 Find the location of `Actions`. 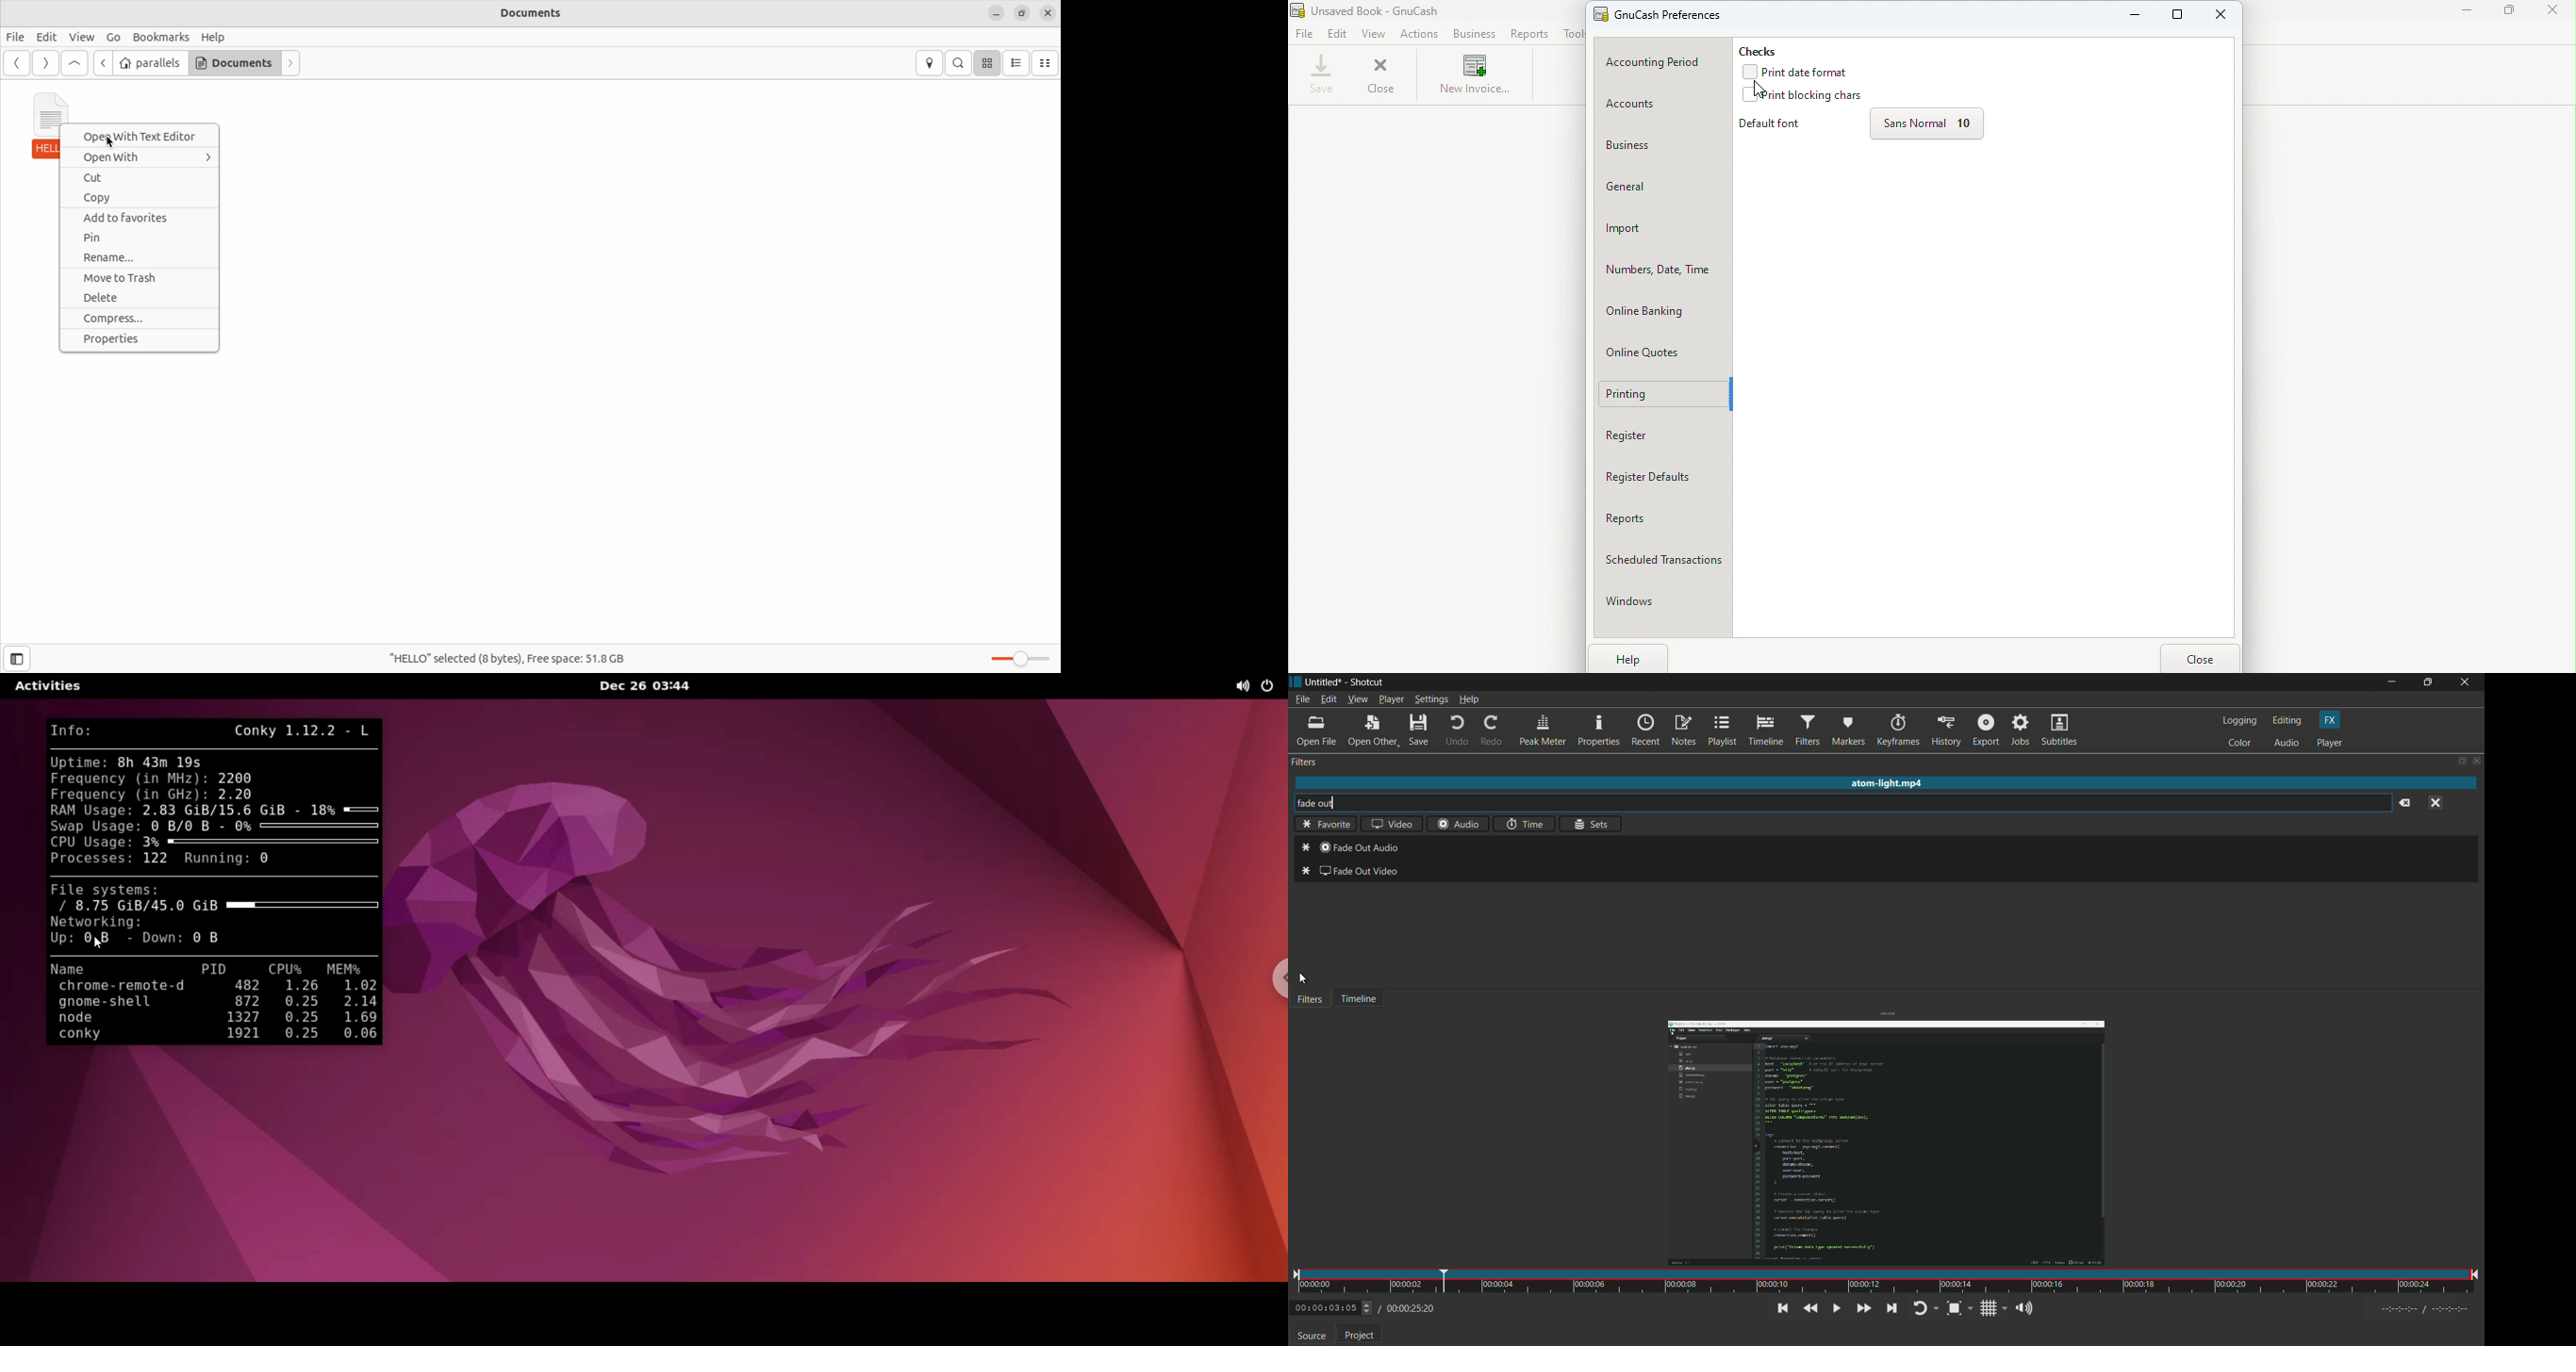

Actions is located at coordinates (1419, 34).